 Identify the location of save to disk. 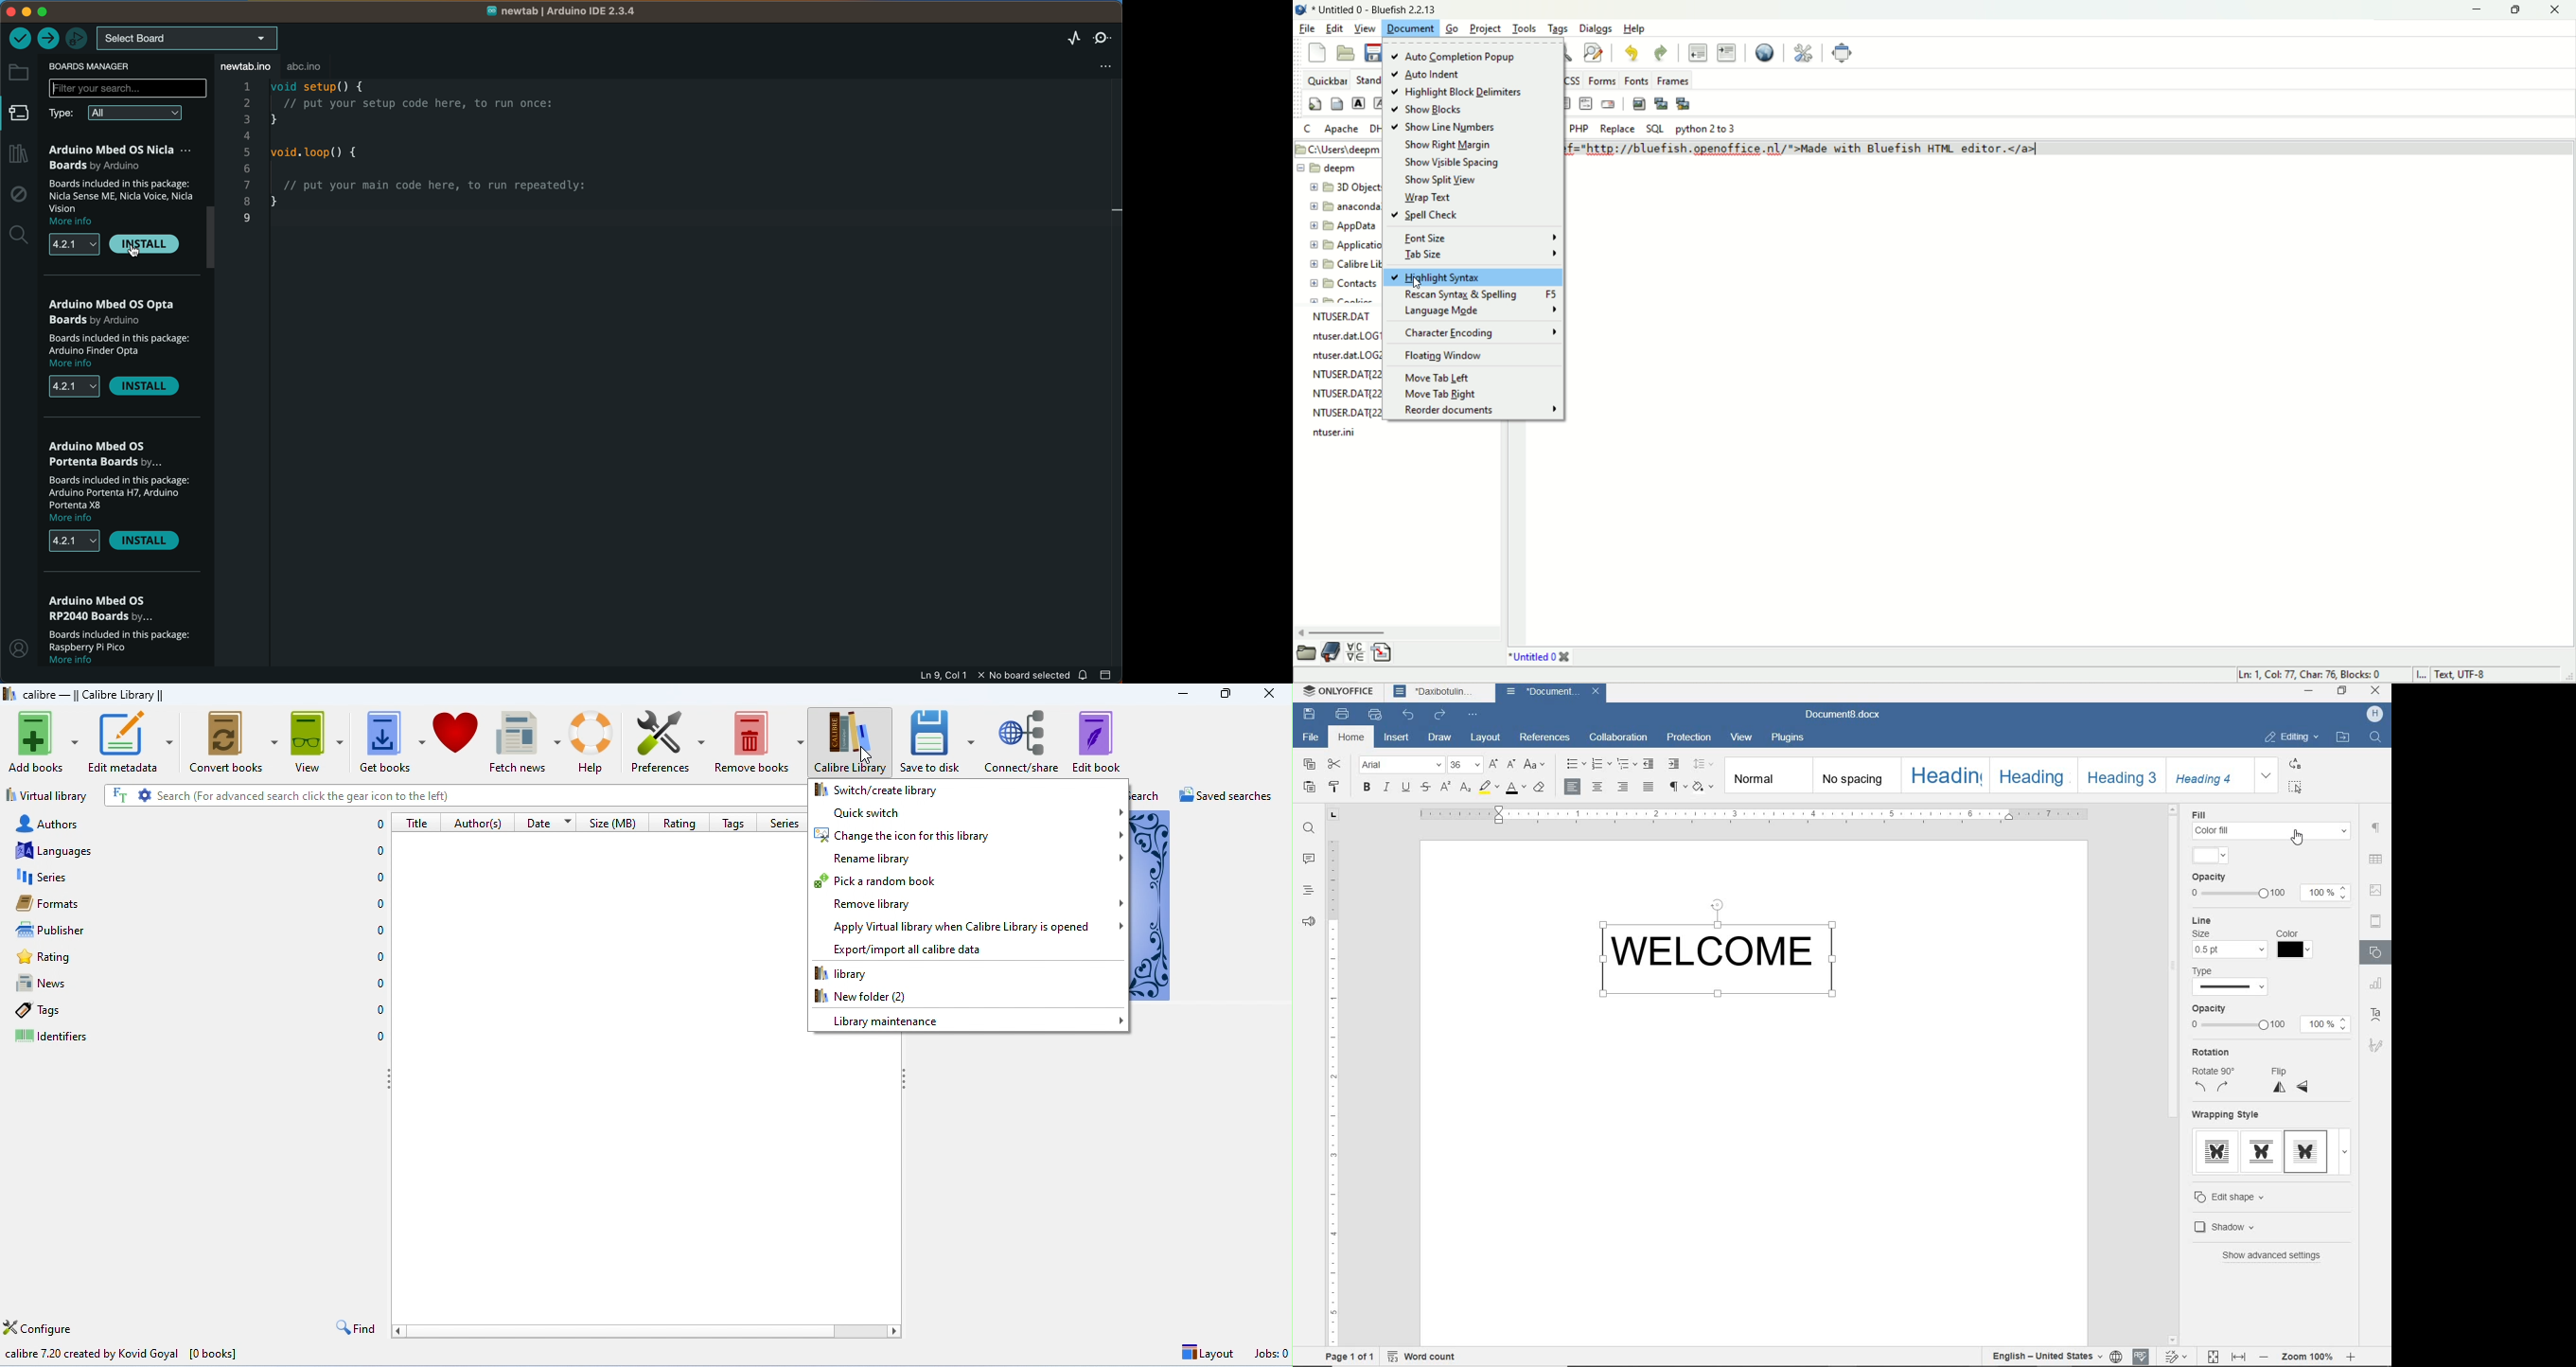
(941, 740).